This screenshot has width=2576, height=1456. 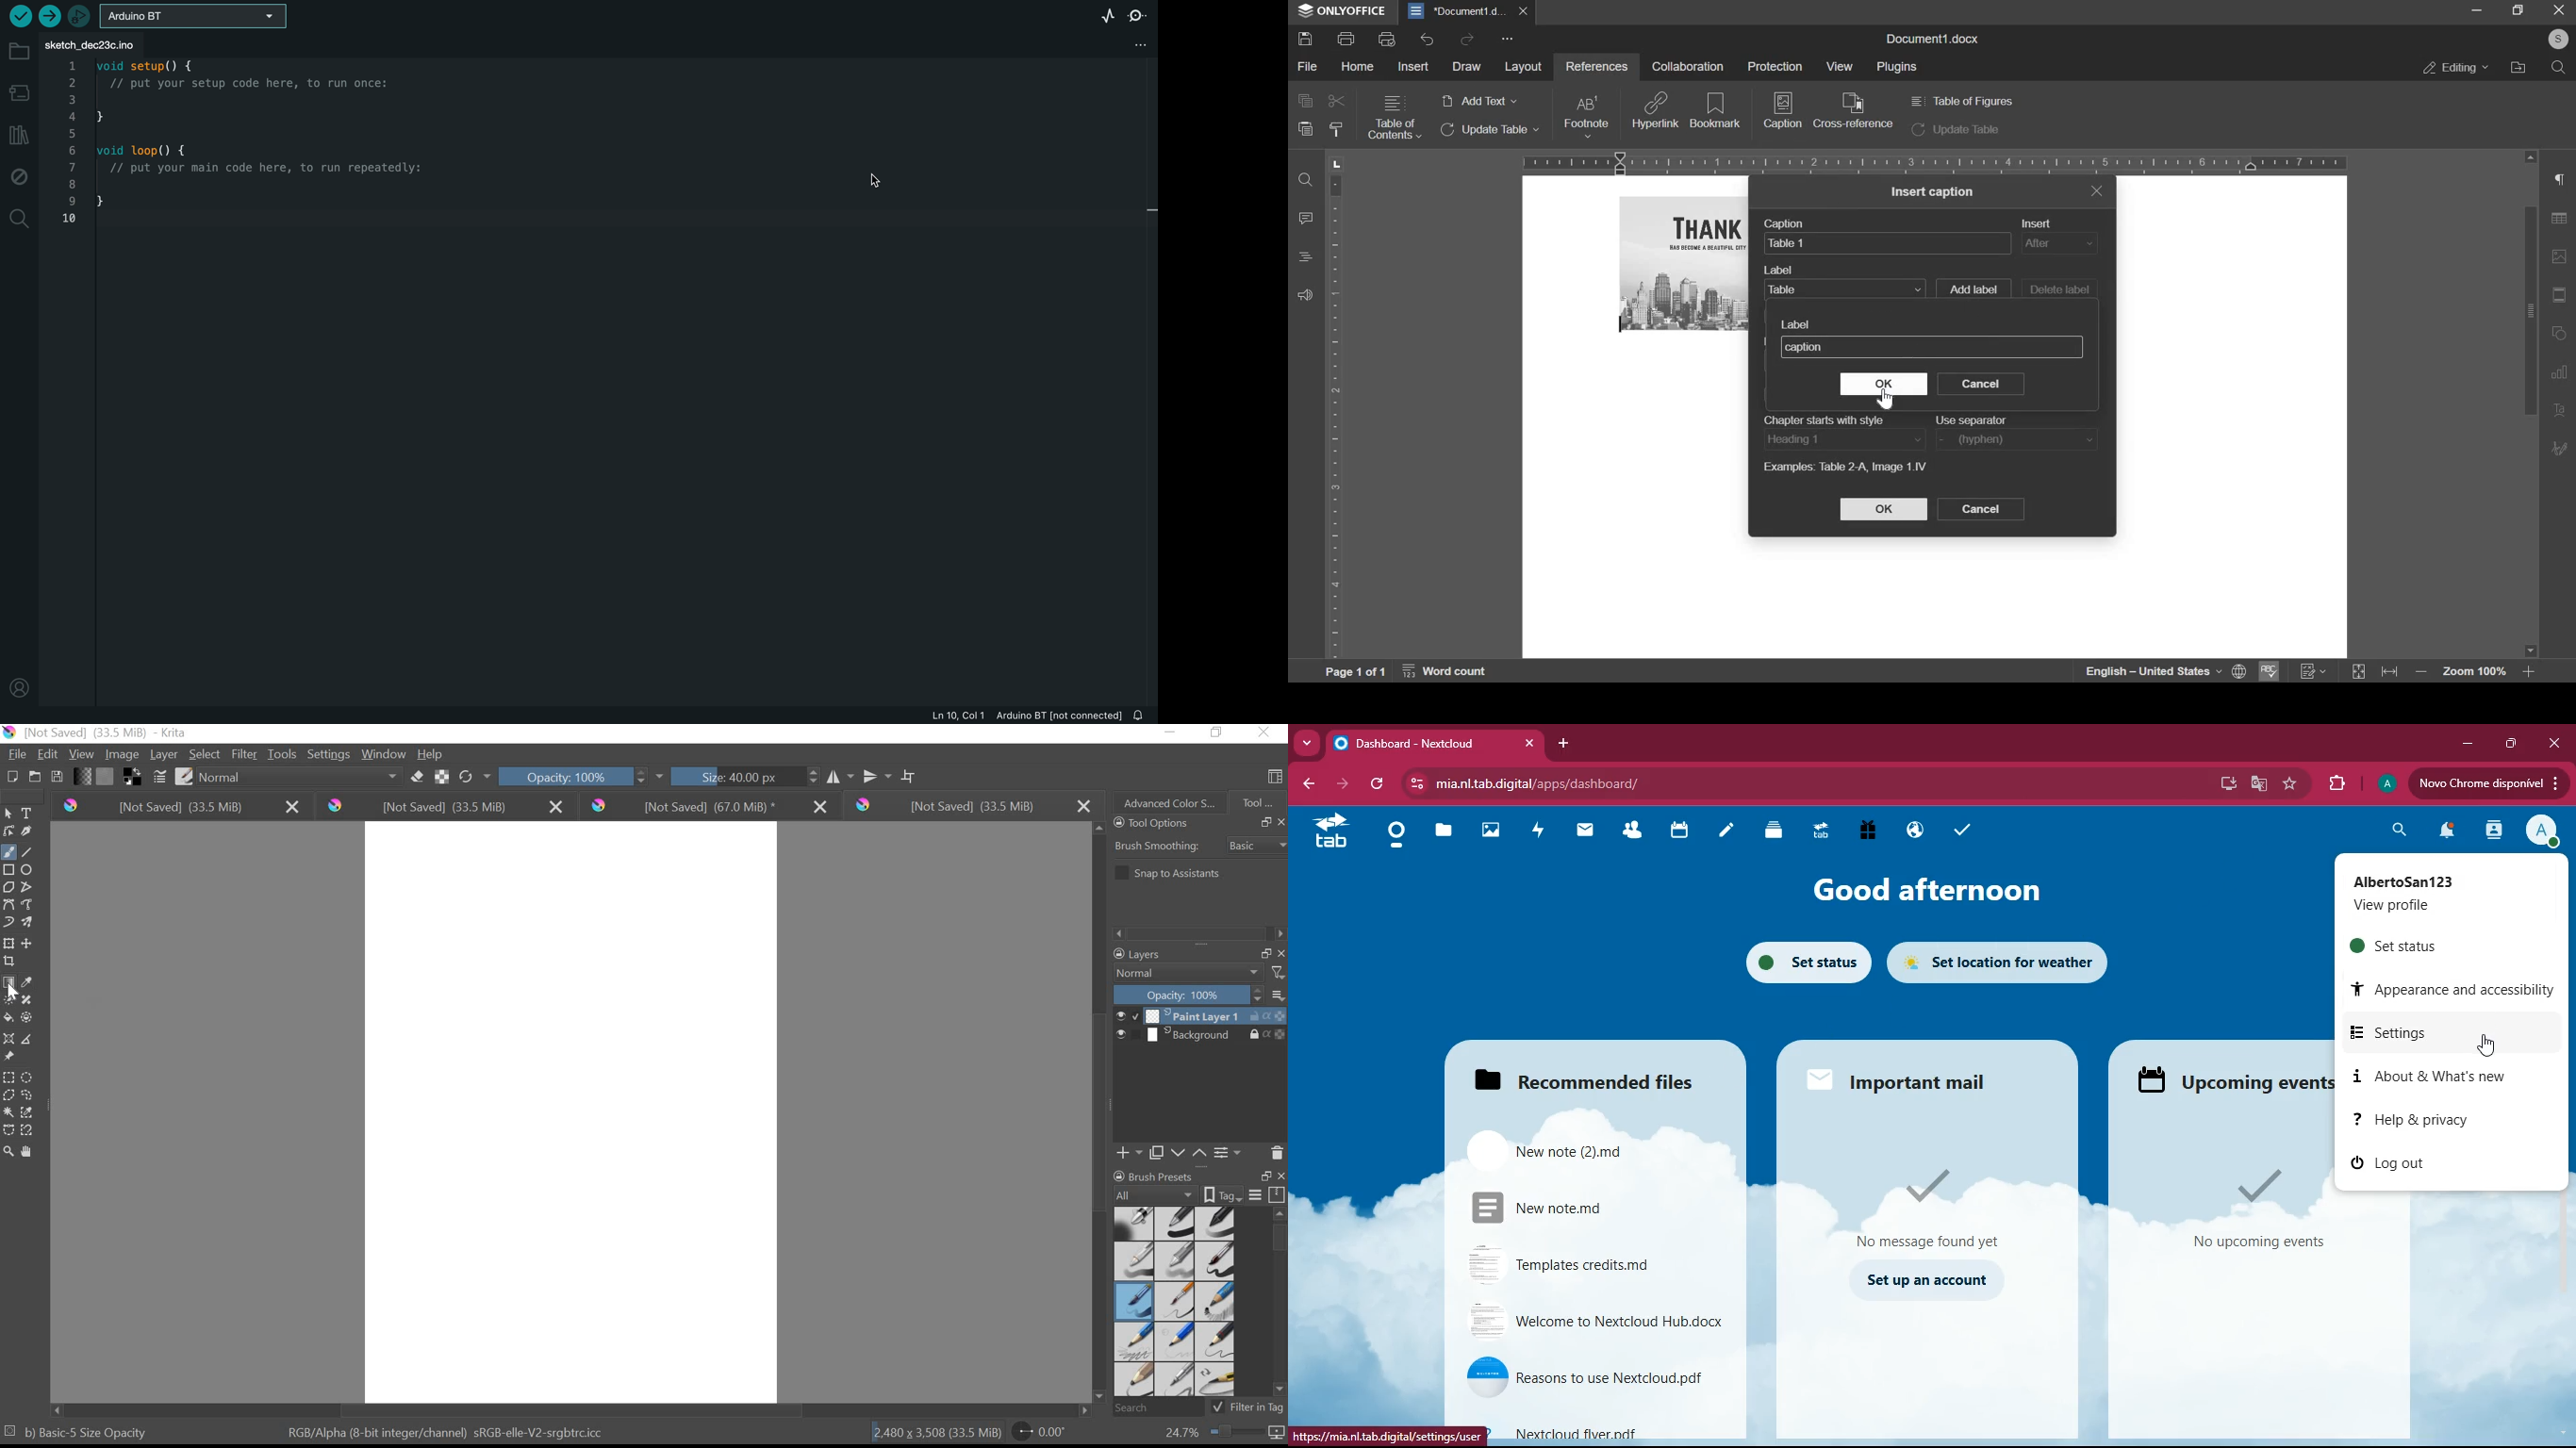 What do you see at coordinates (1972, 287) in the screenshot?
I see `add label` at bounding box center [1972, 287].